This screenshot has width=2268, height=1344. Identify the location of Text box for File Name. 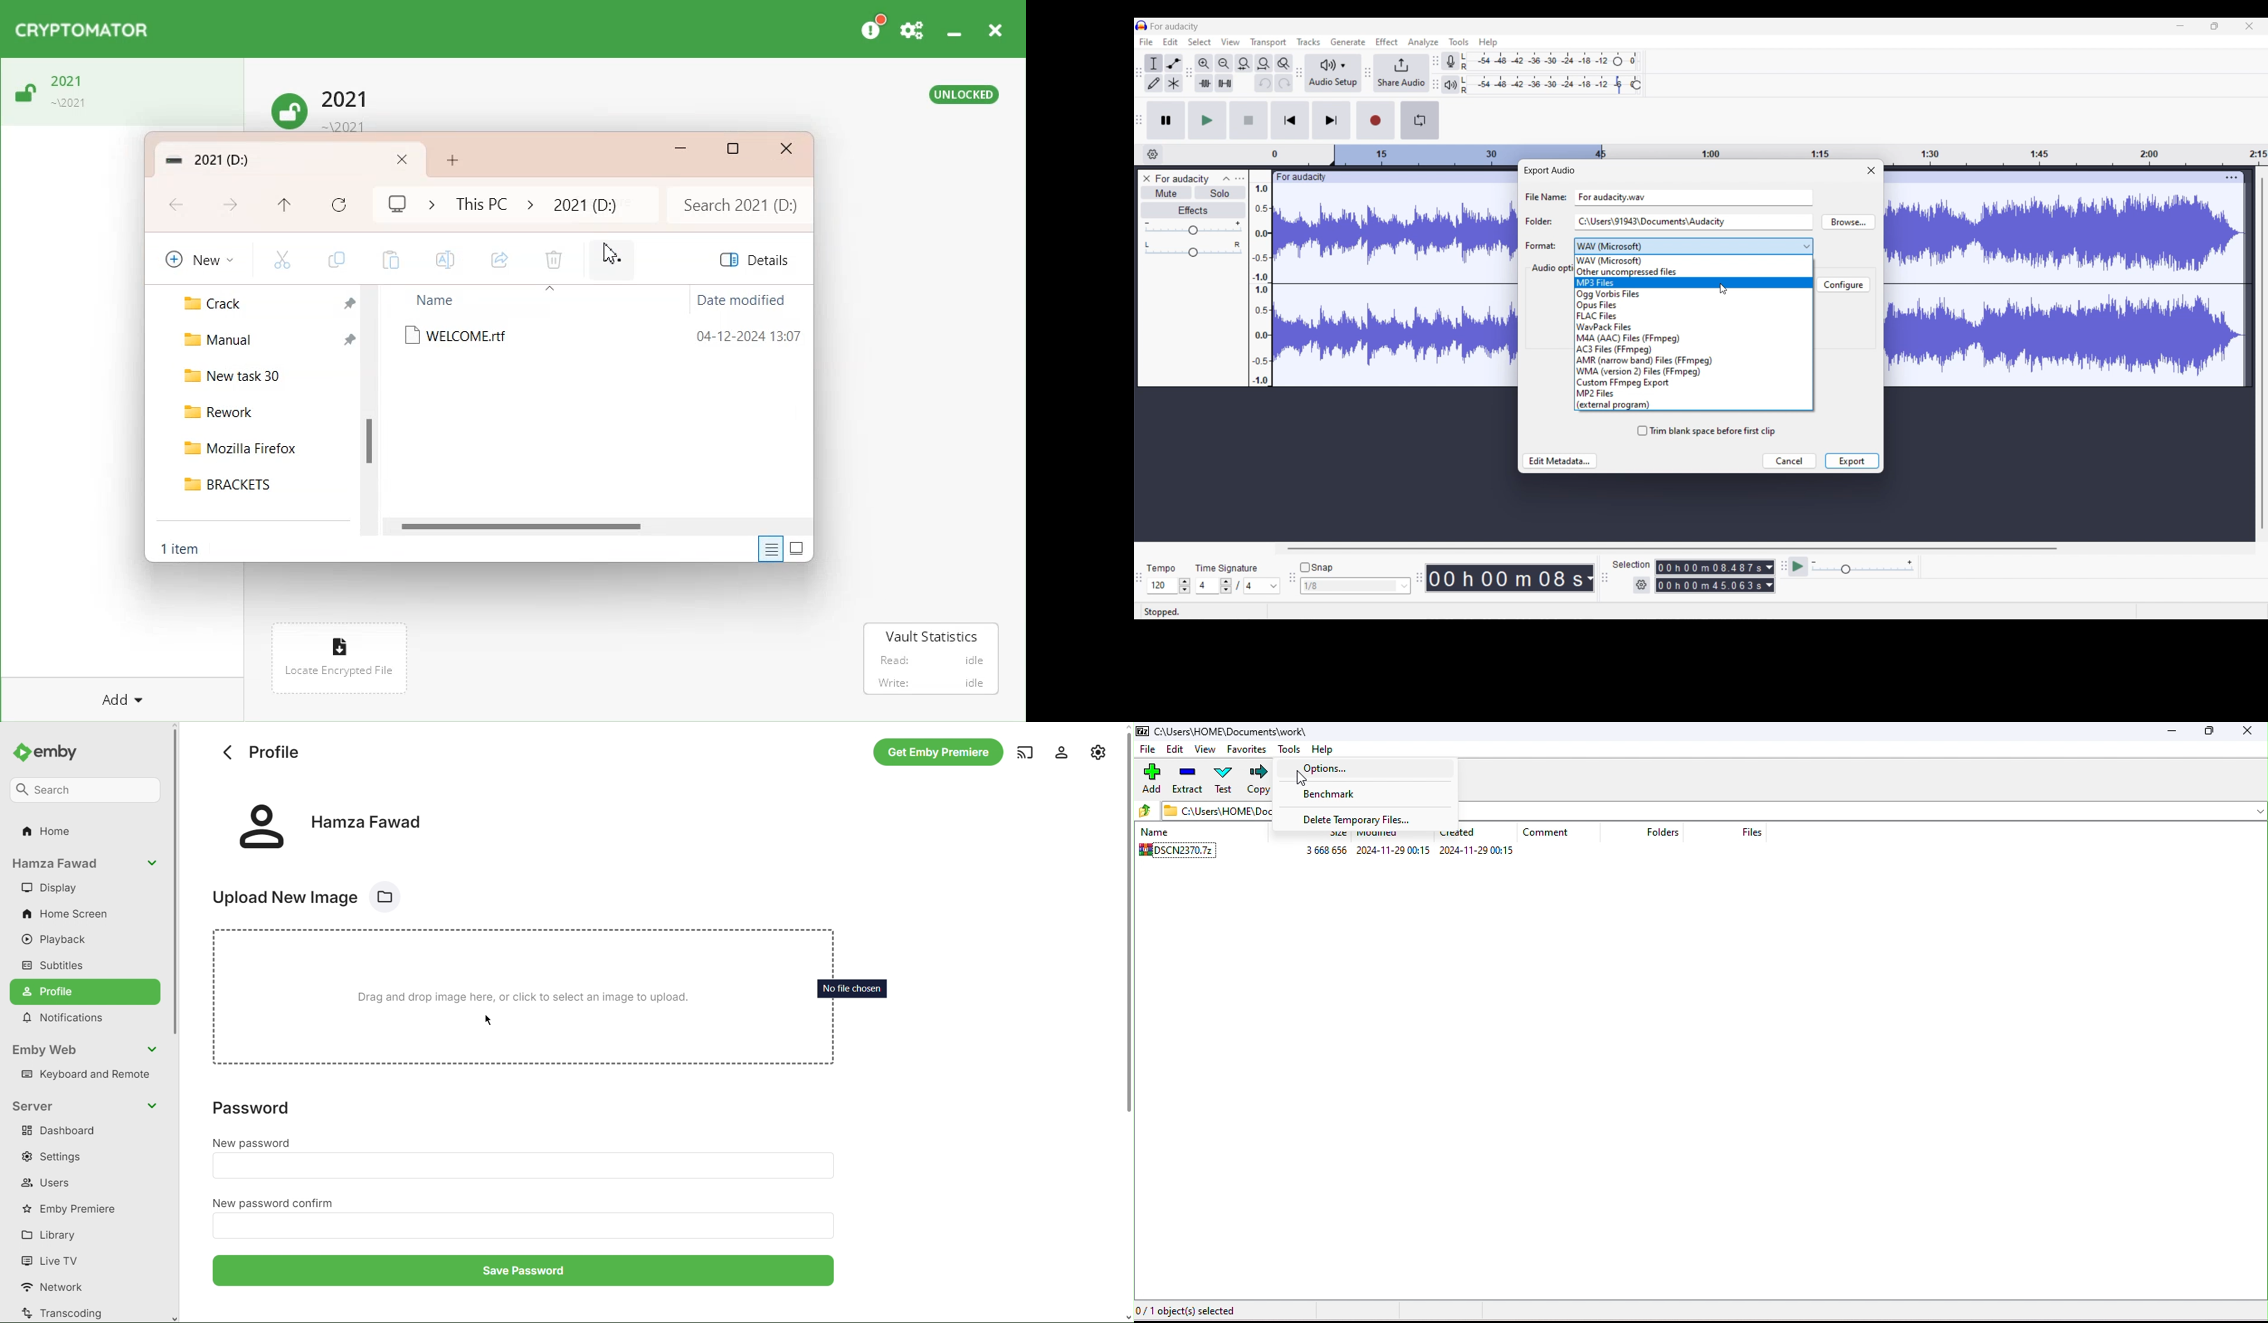
(1694, 197).